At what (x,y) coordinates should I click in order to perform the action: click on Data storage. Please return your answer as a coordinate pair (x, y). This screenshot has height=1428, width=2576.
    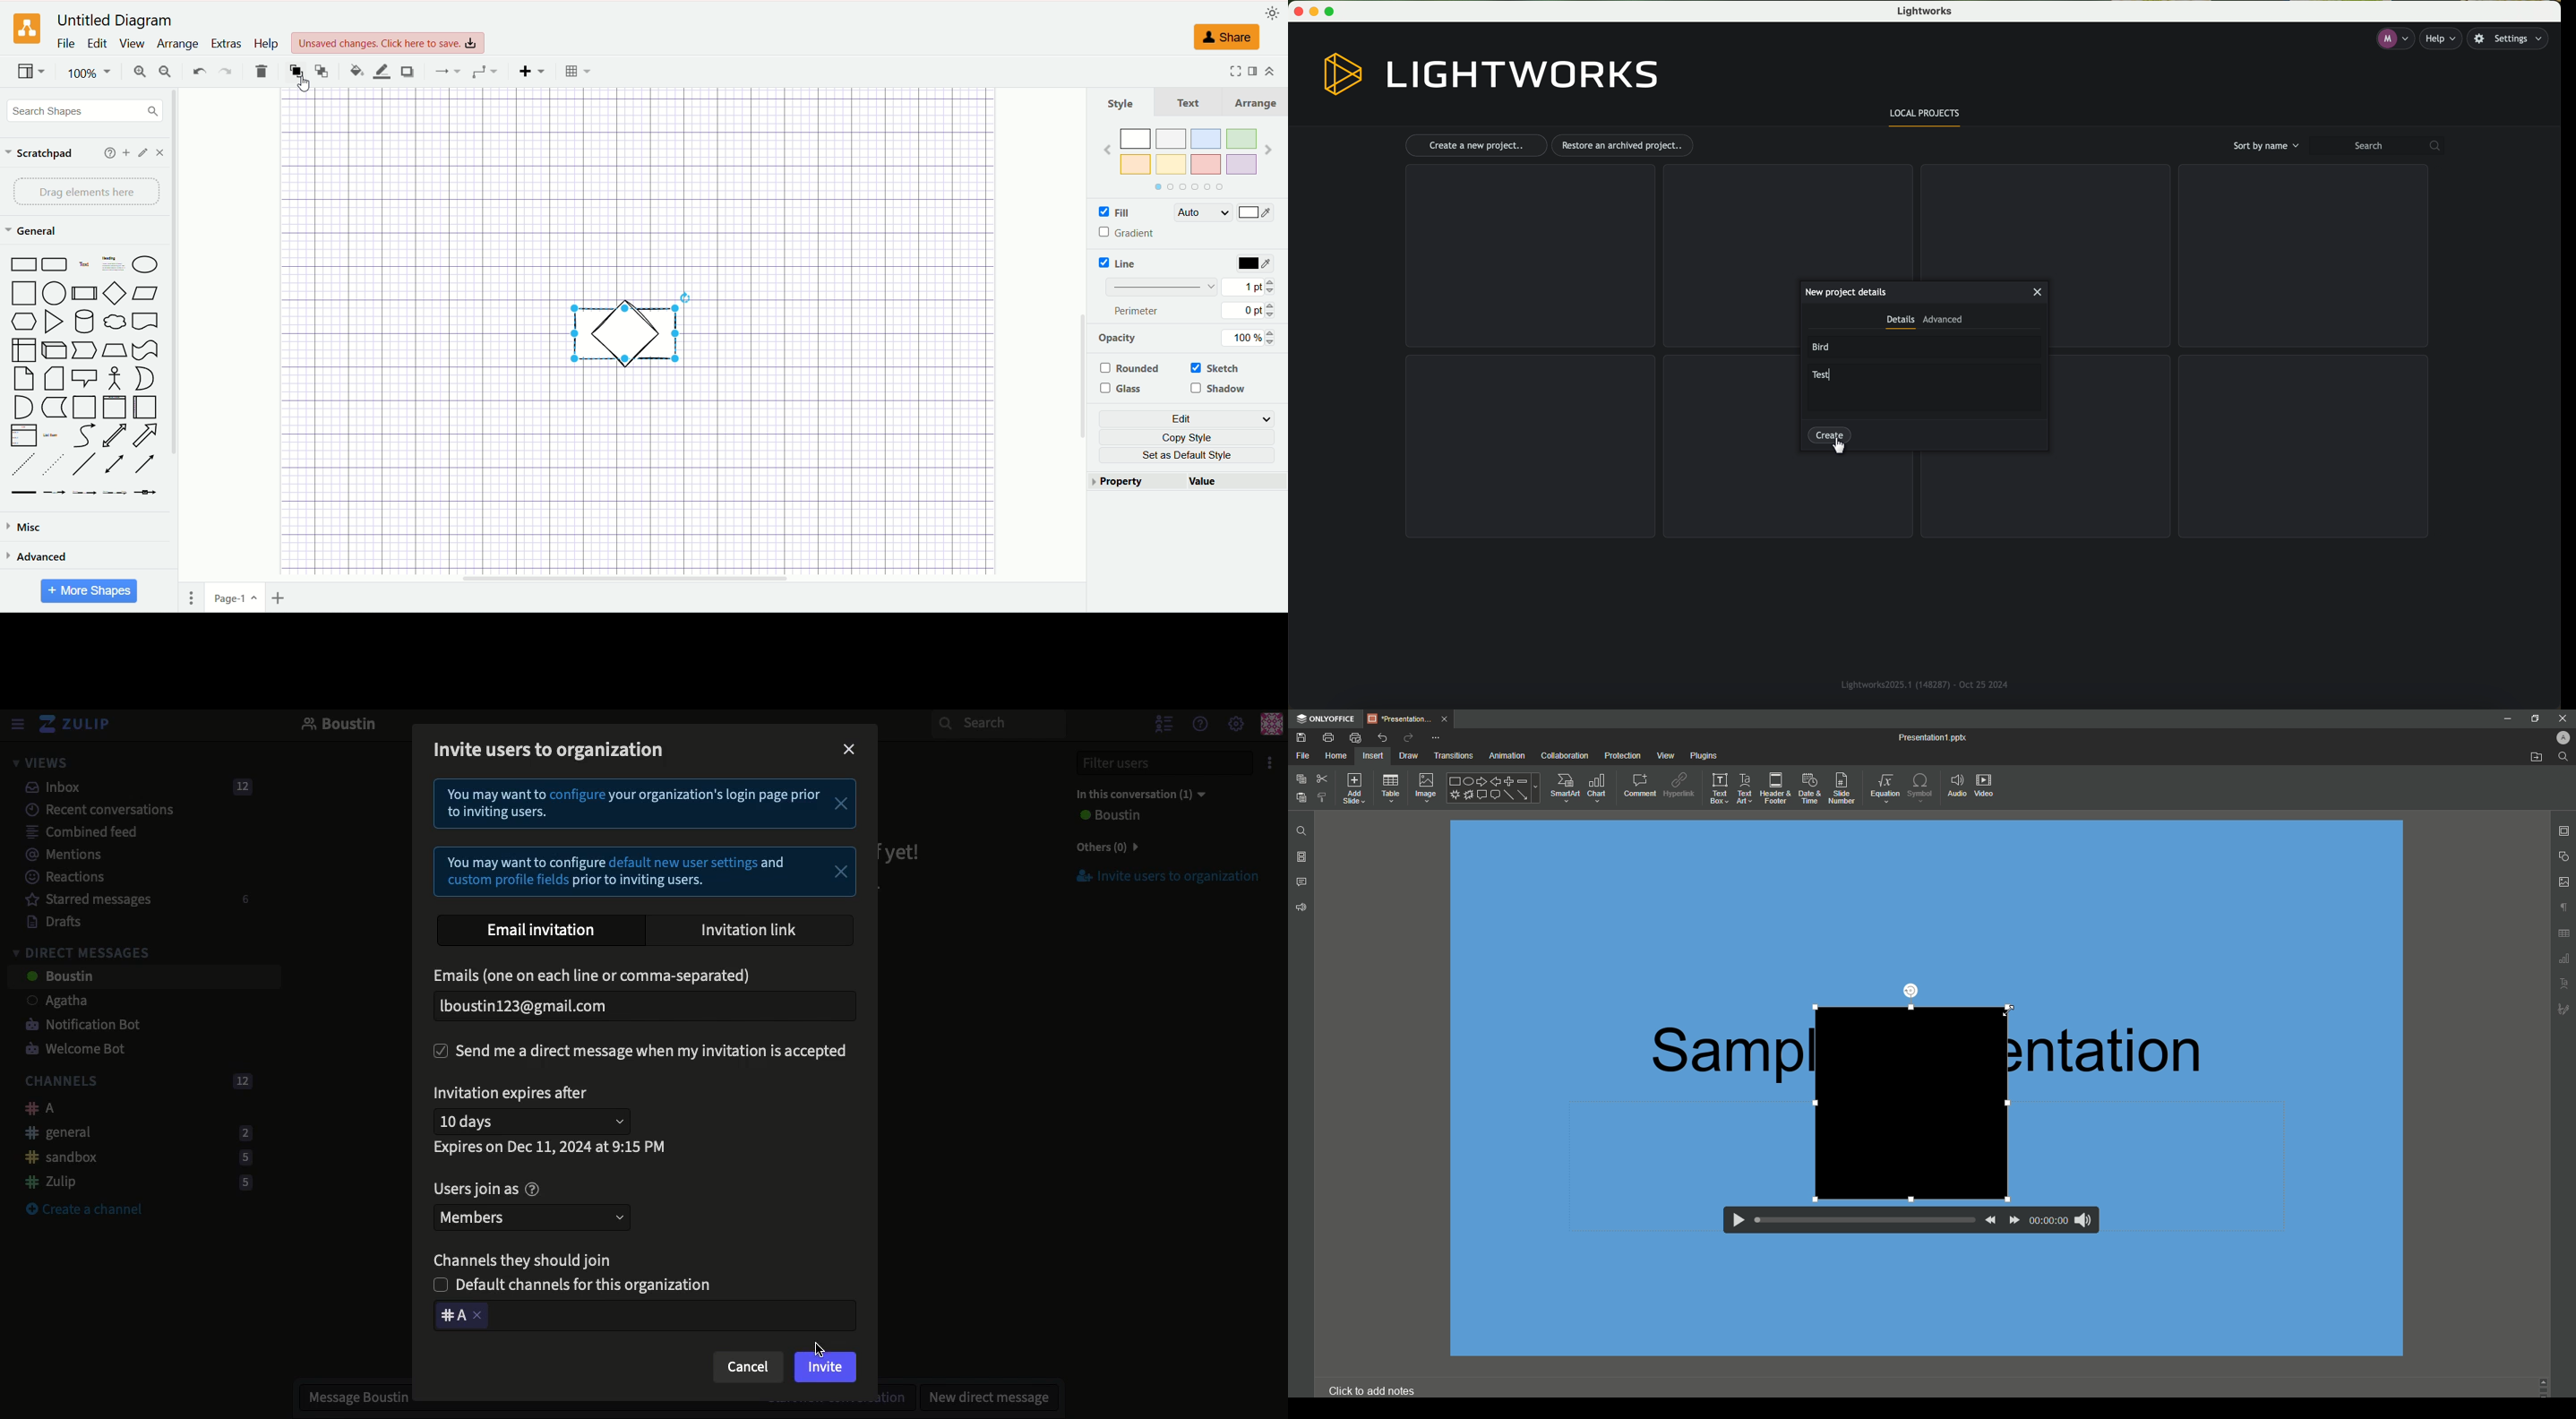
    Looking at the image, I should click on (54, 409).